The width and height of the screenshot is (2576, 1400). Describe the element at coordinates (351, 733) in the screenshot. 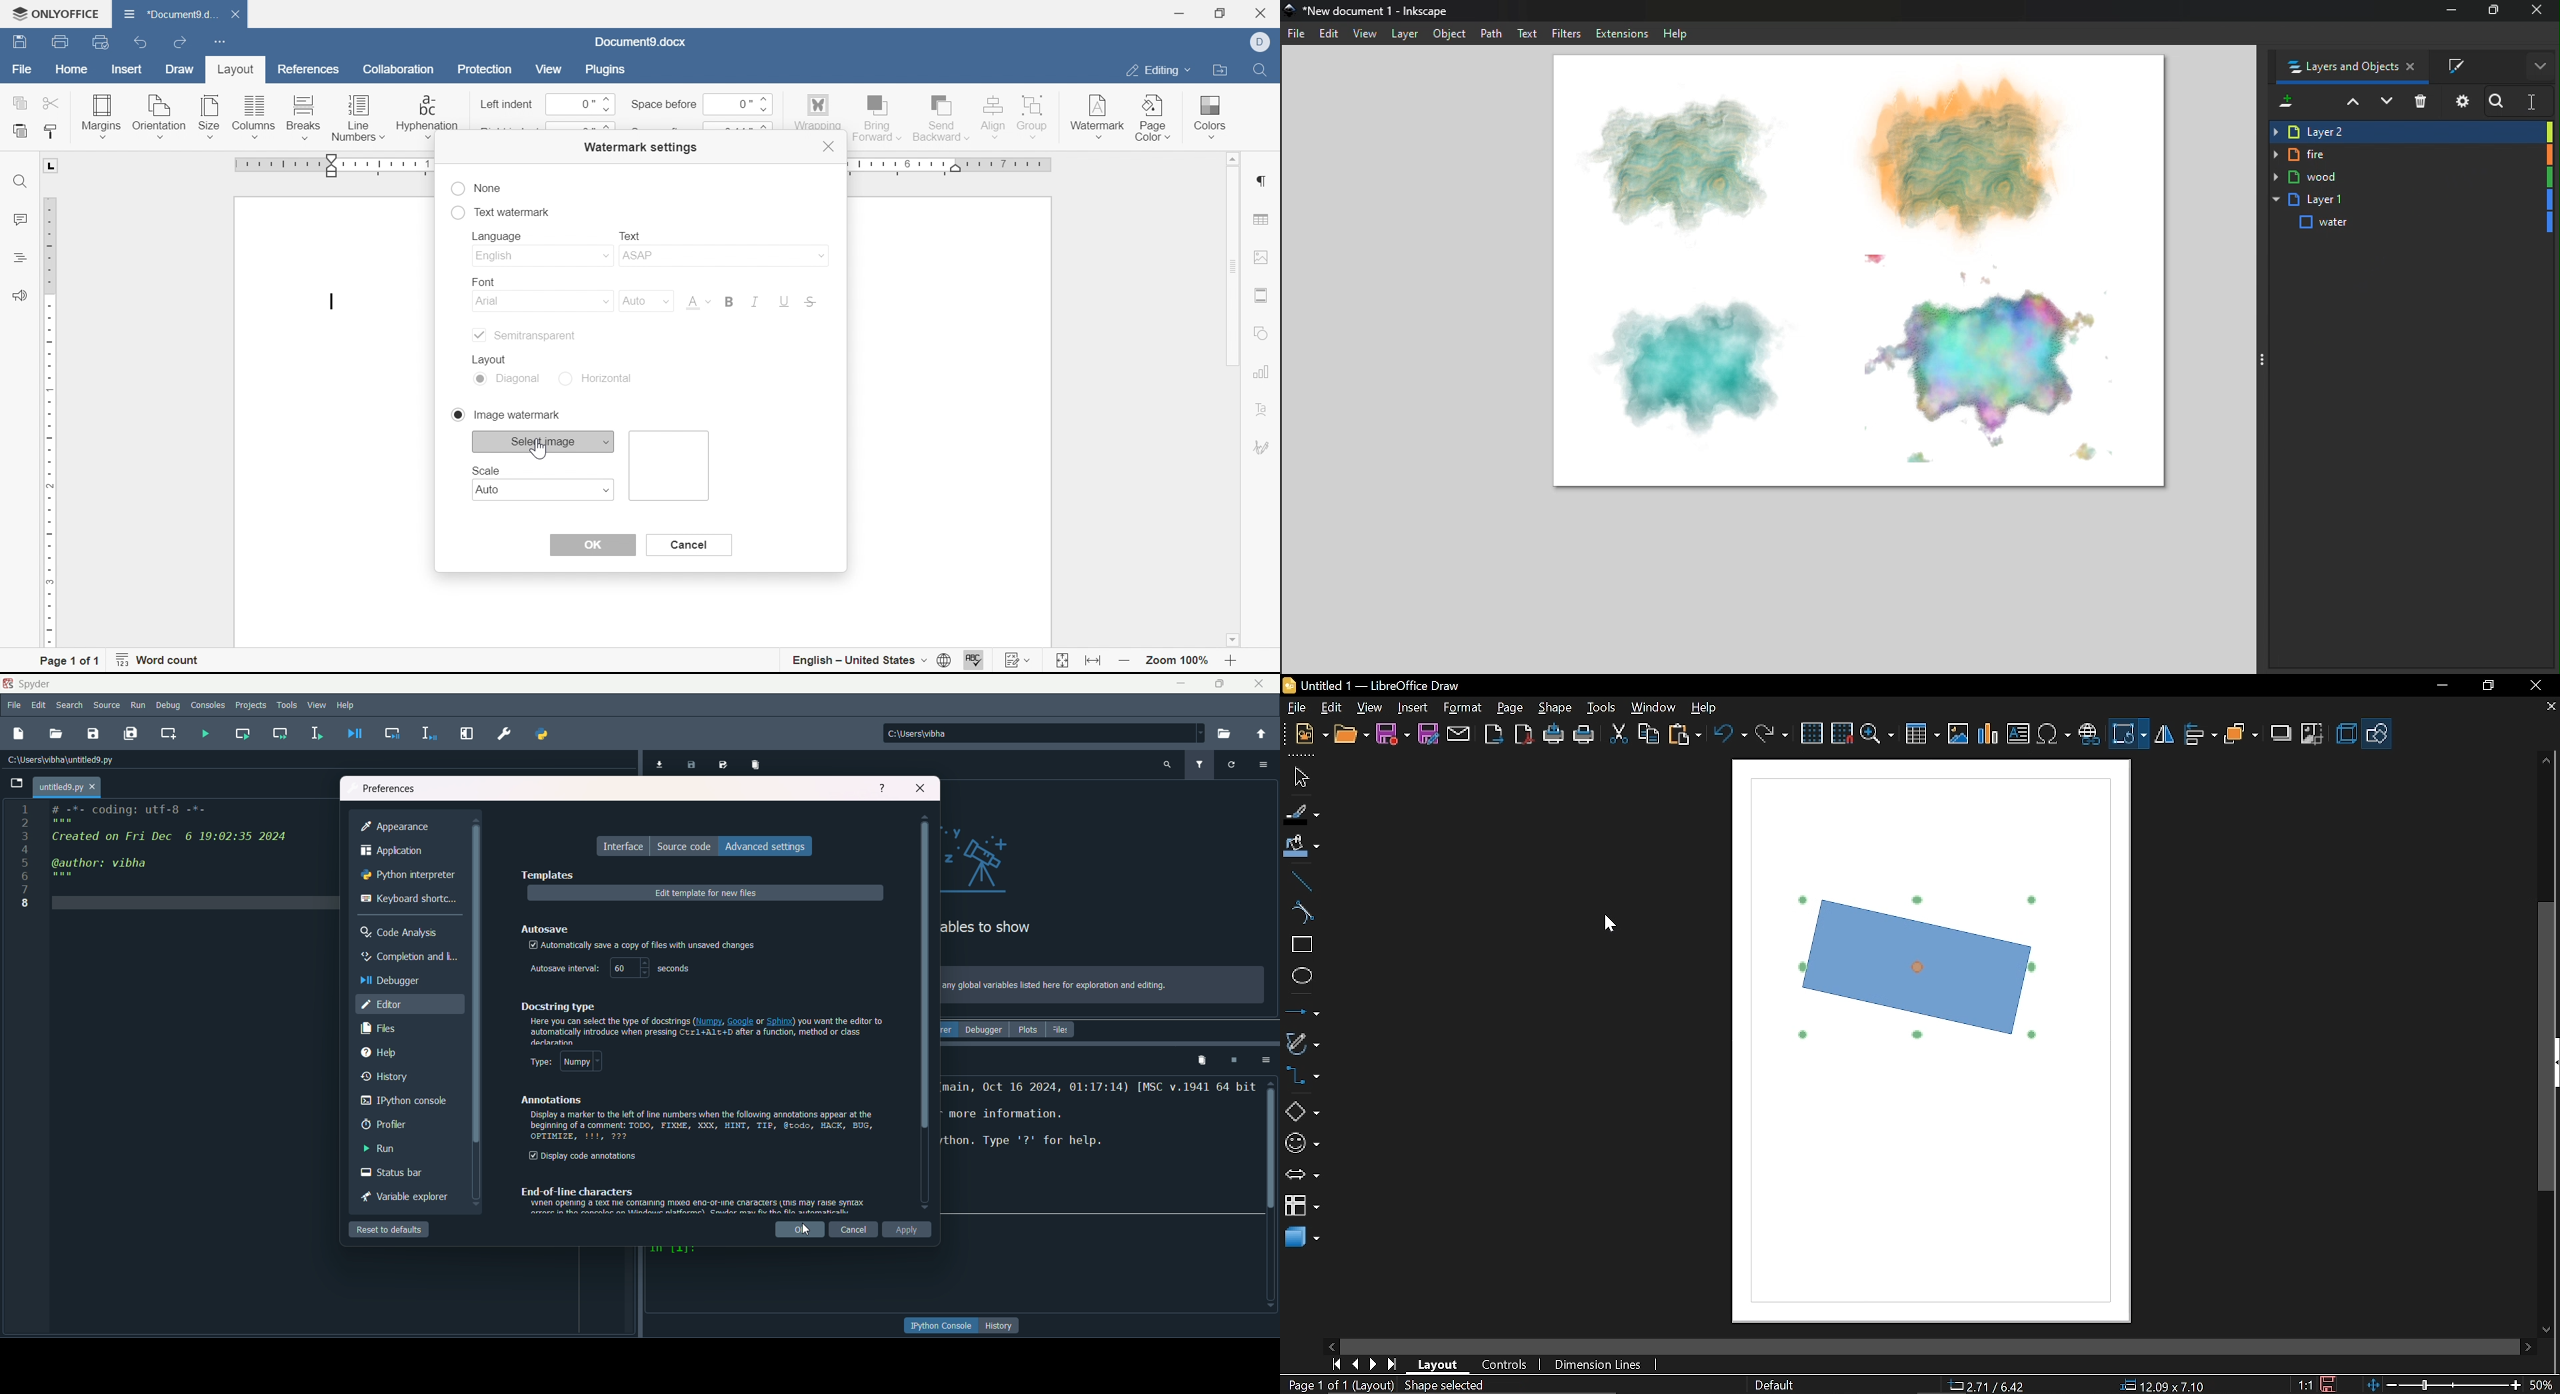

I see `debug file` at that location.